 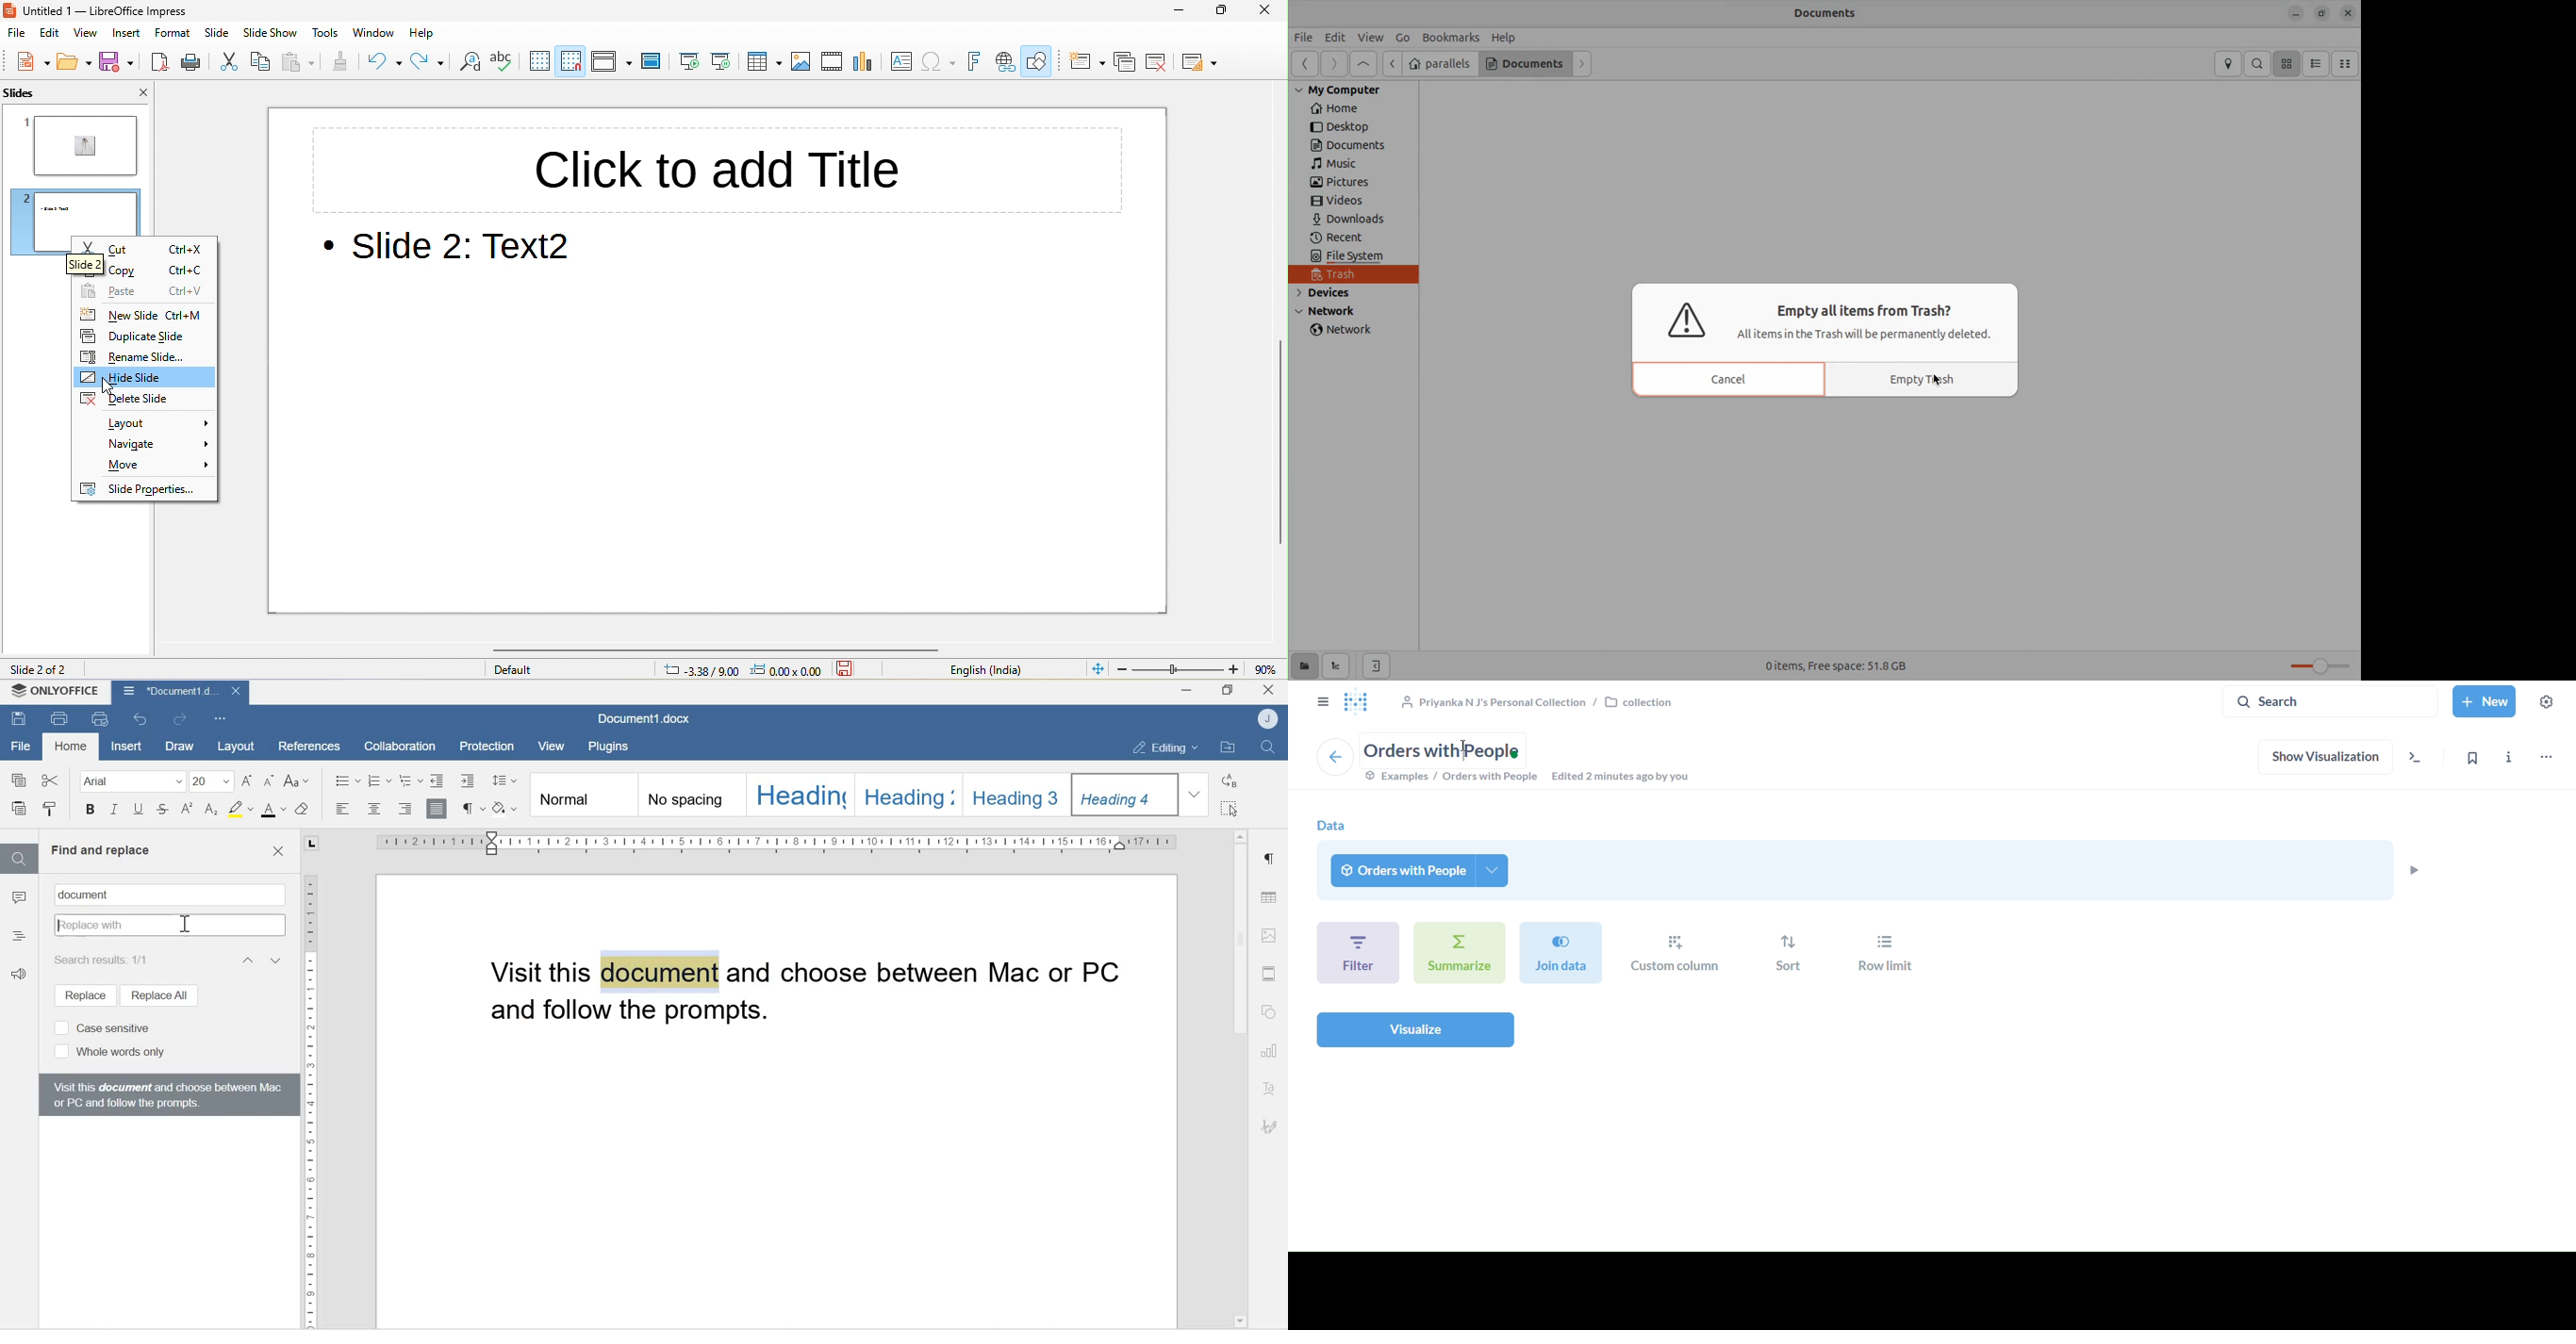 I want to click on slide show, so click(x=272, y=35).